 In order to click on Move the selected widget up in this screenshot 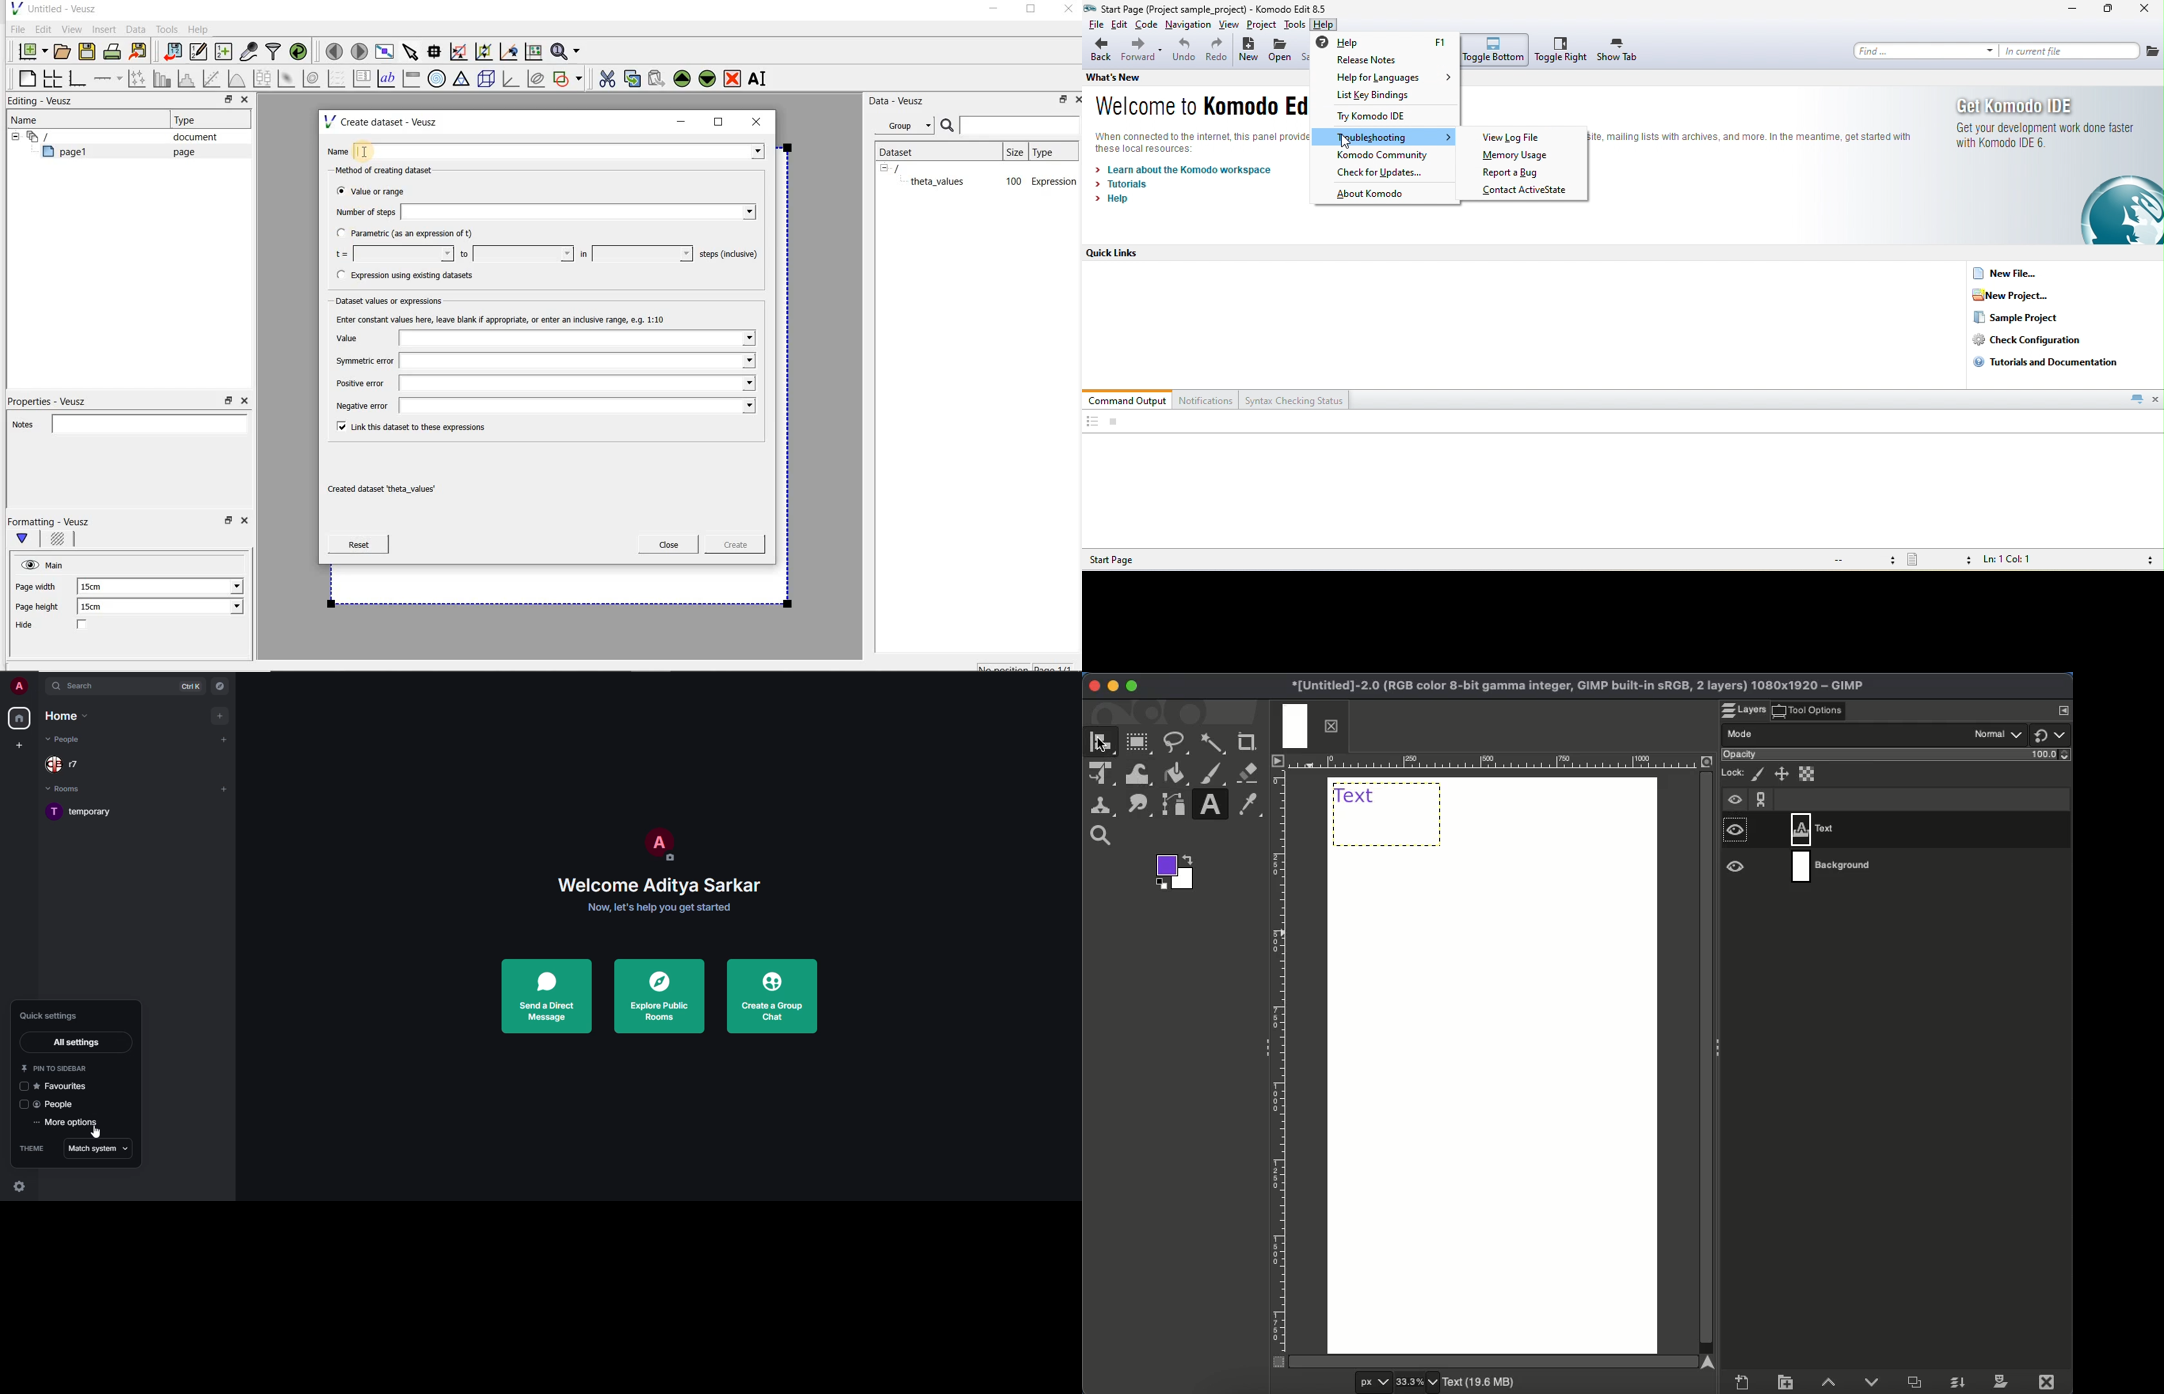, I will do `click(682, 79)`.